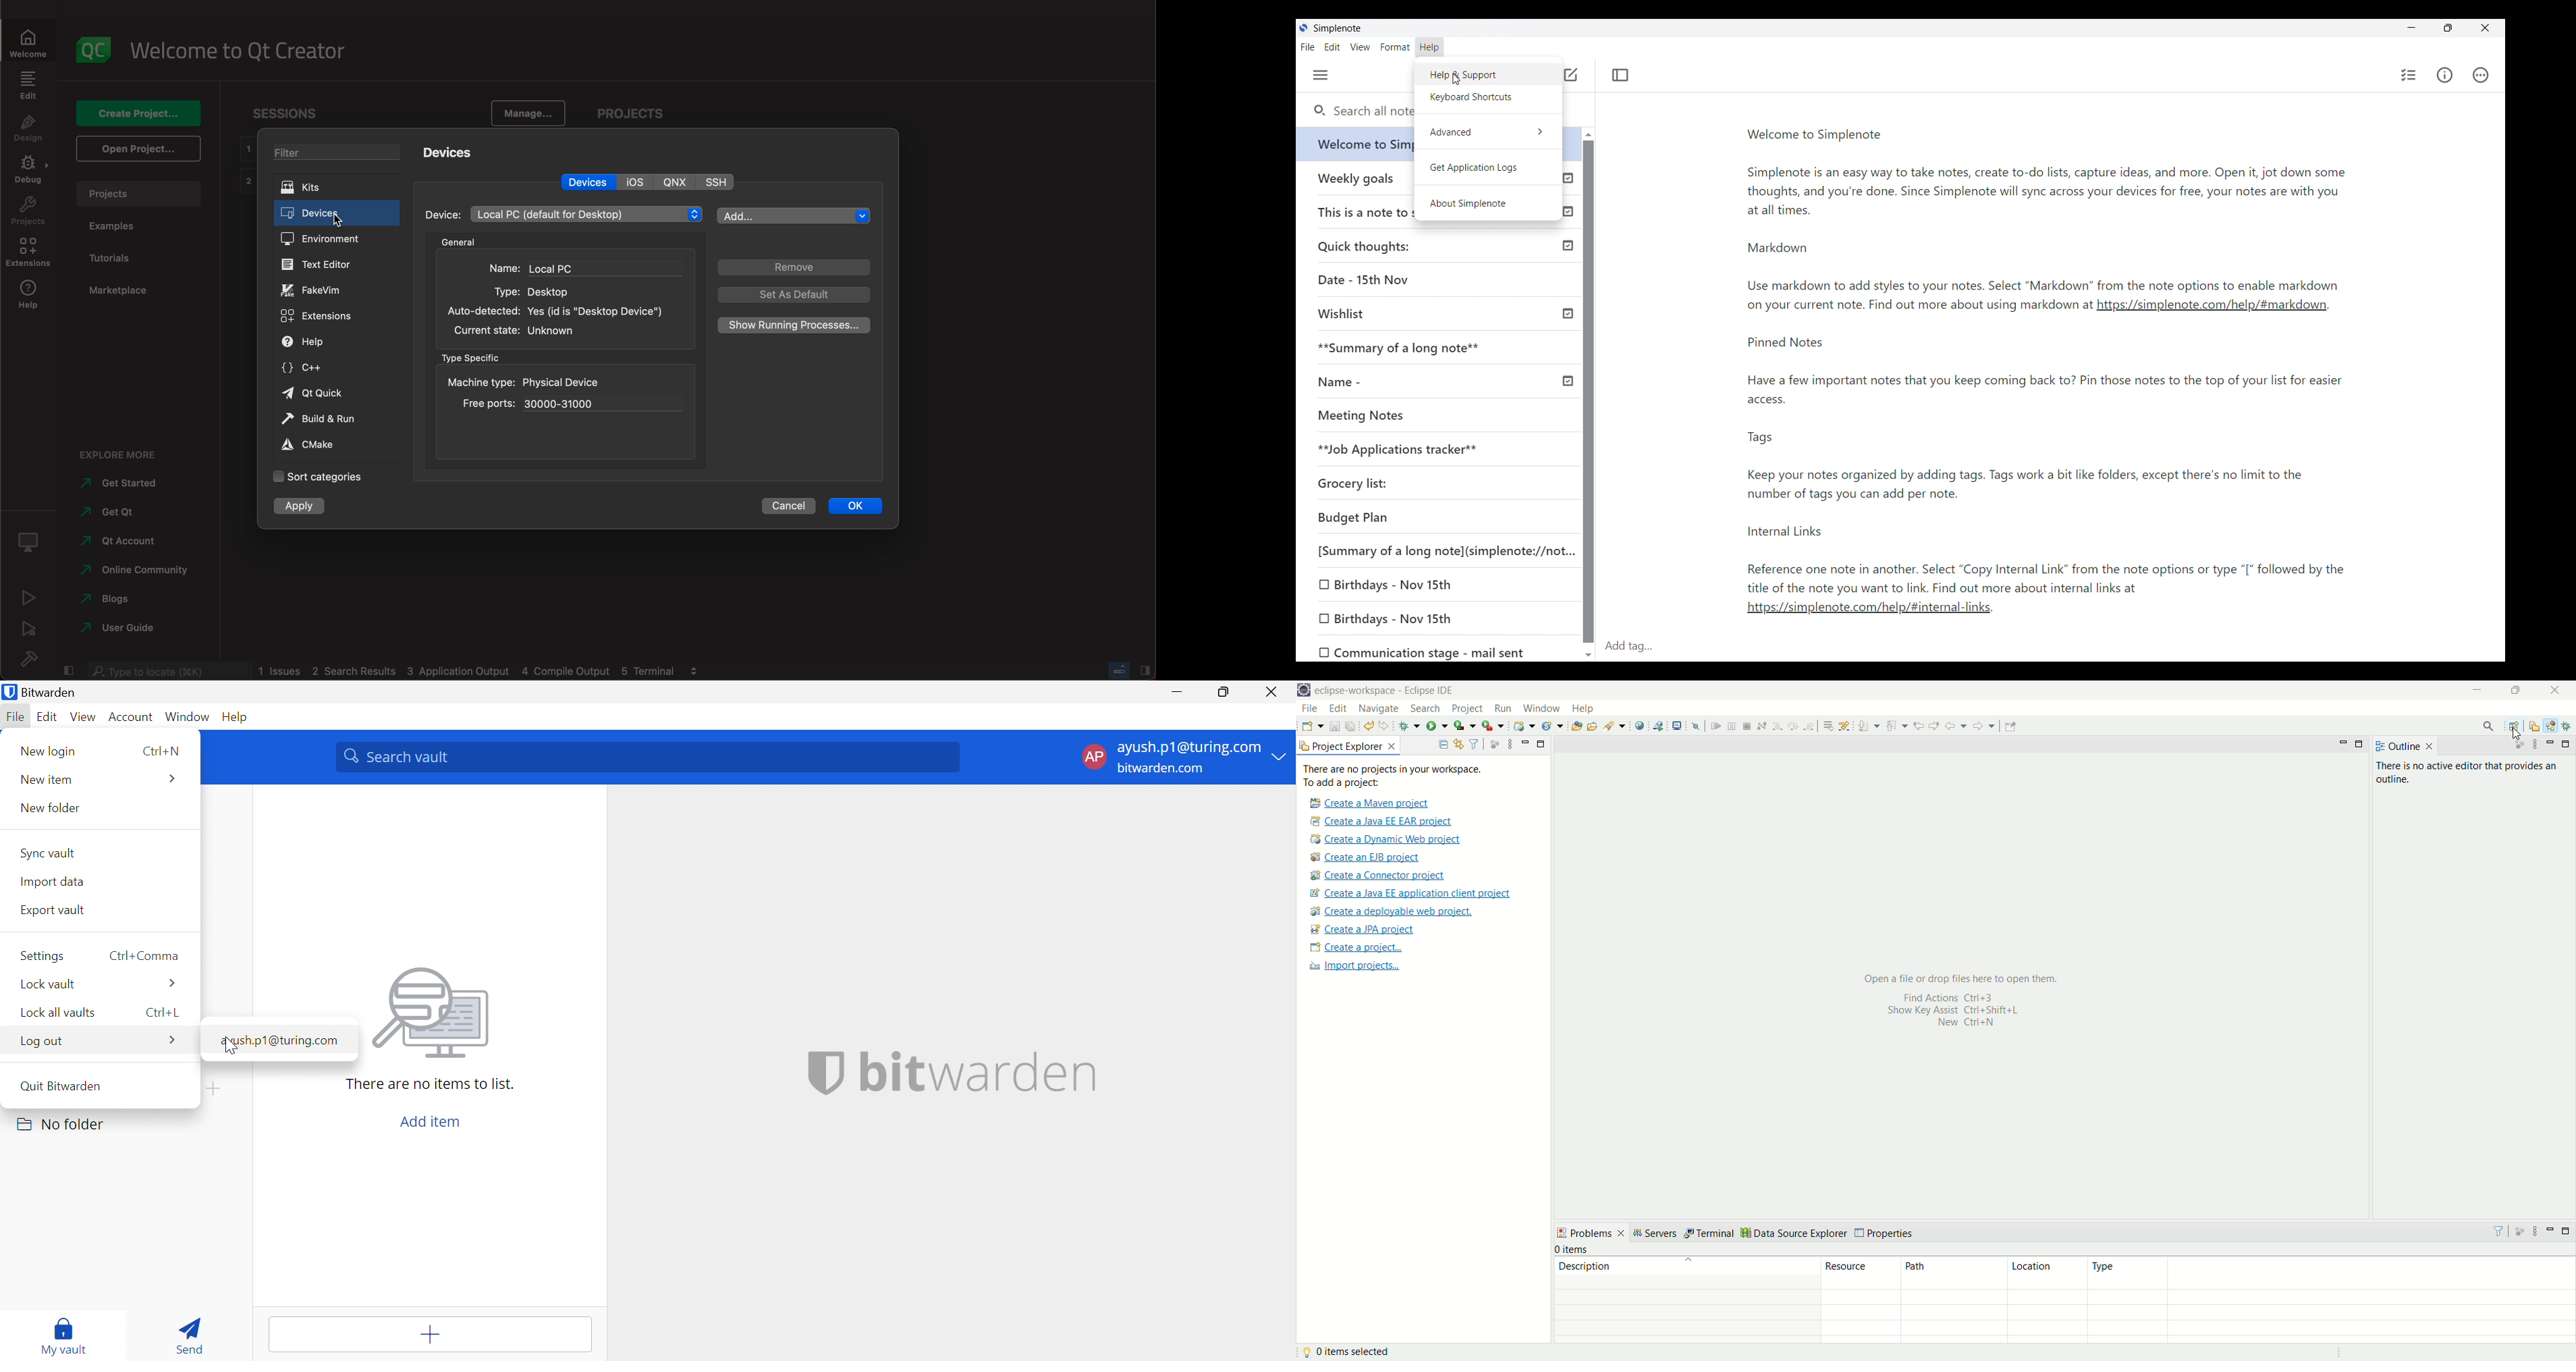  Describe the element at coordinates (1659, 1234) in the screenshot. I see `servers` at that location.